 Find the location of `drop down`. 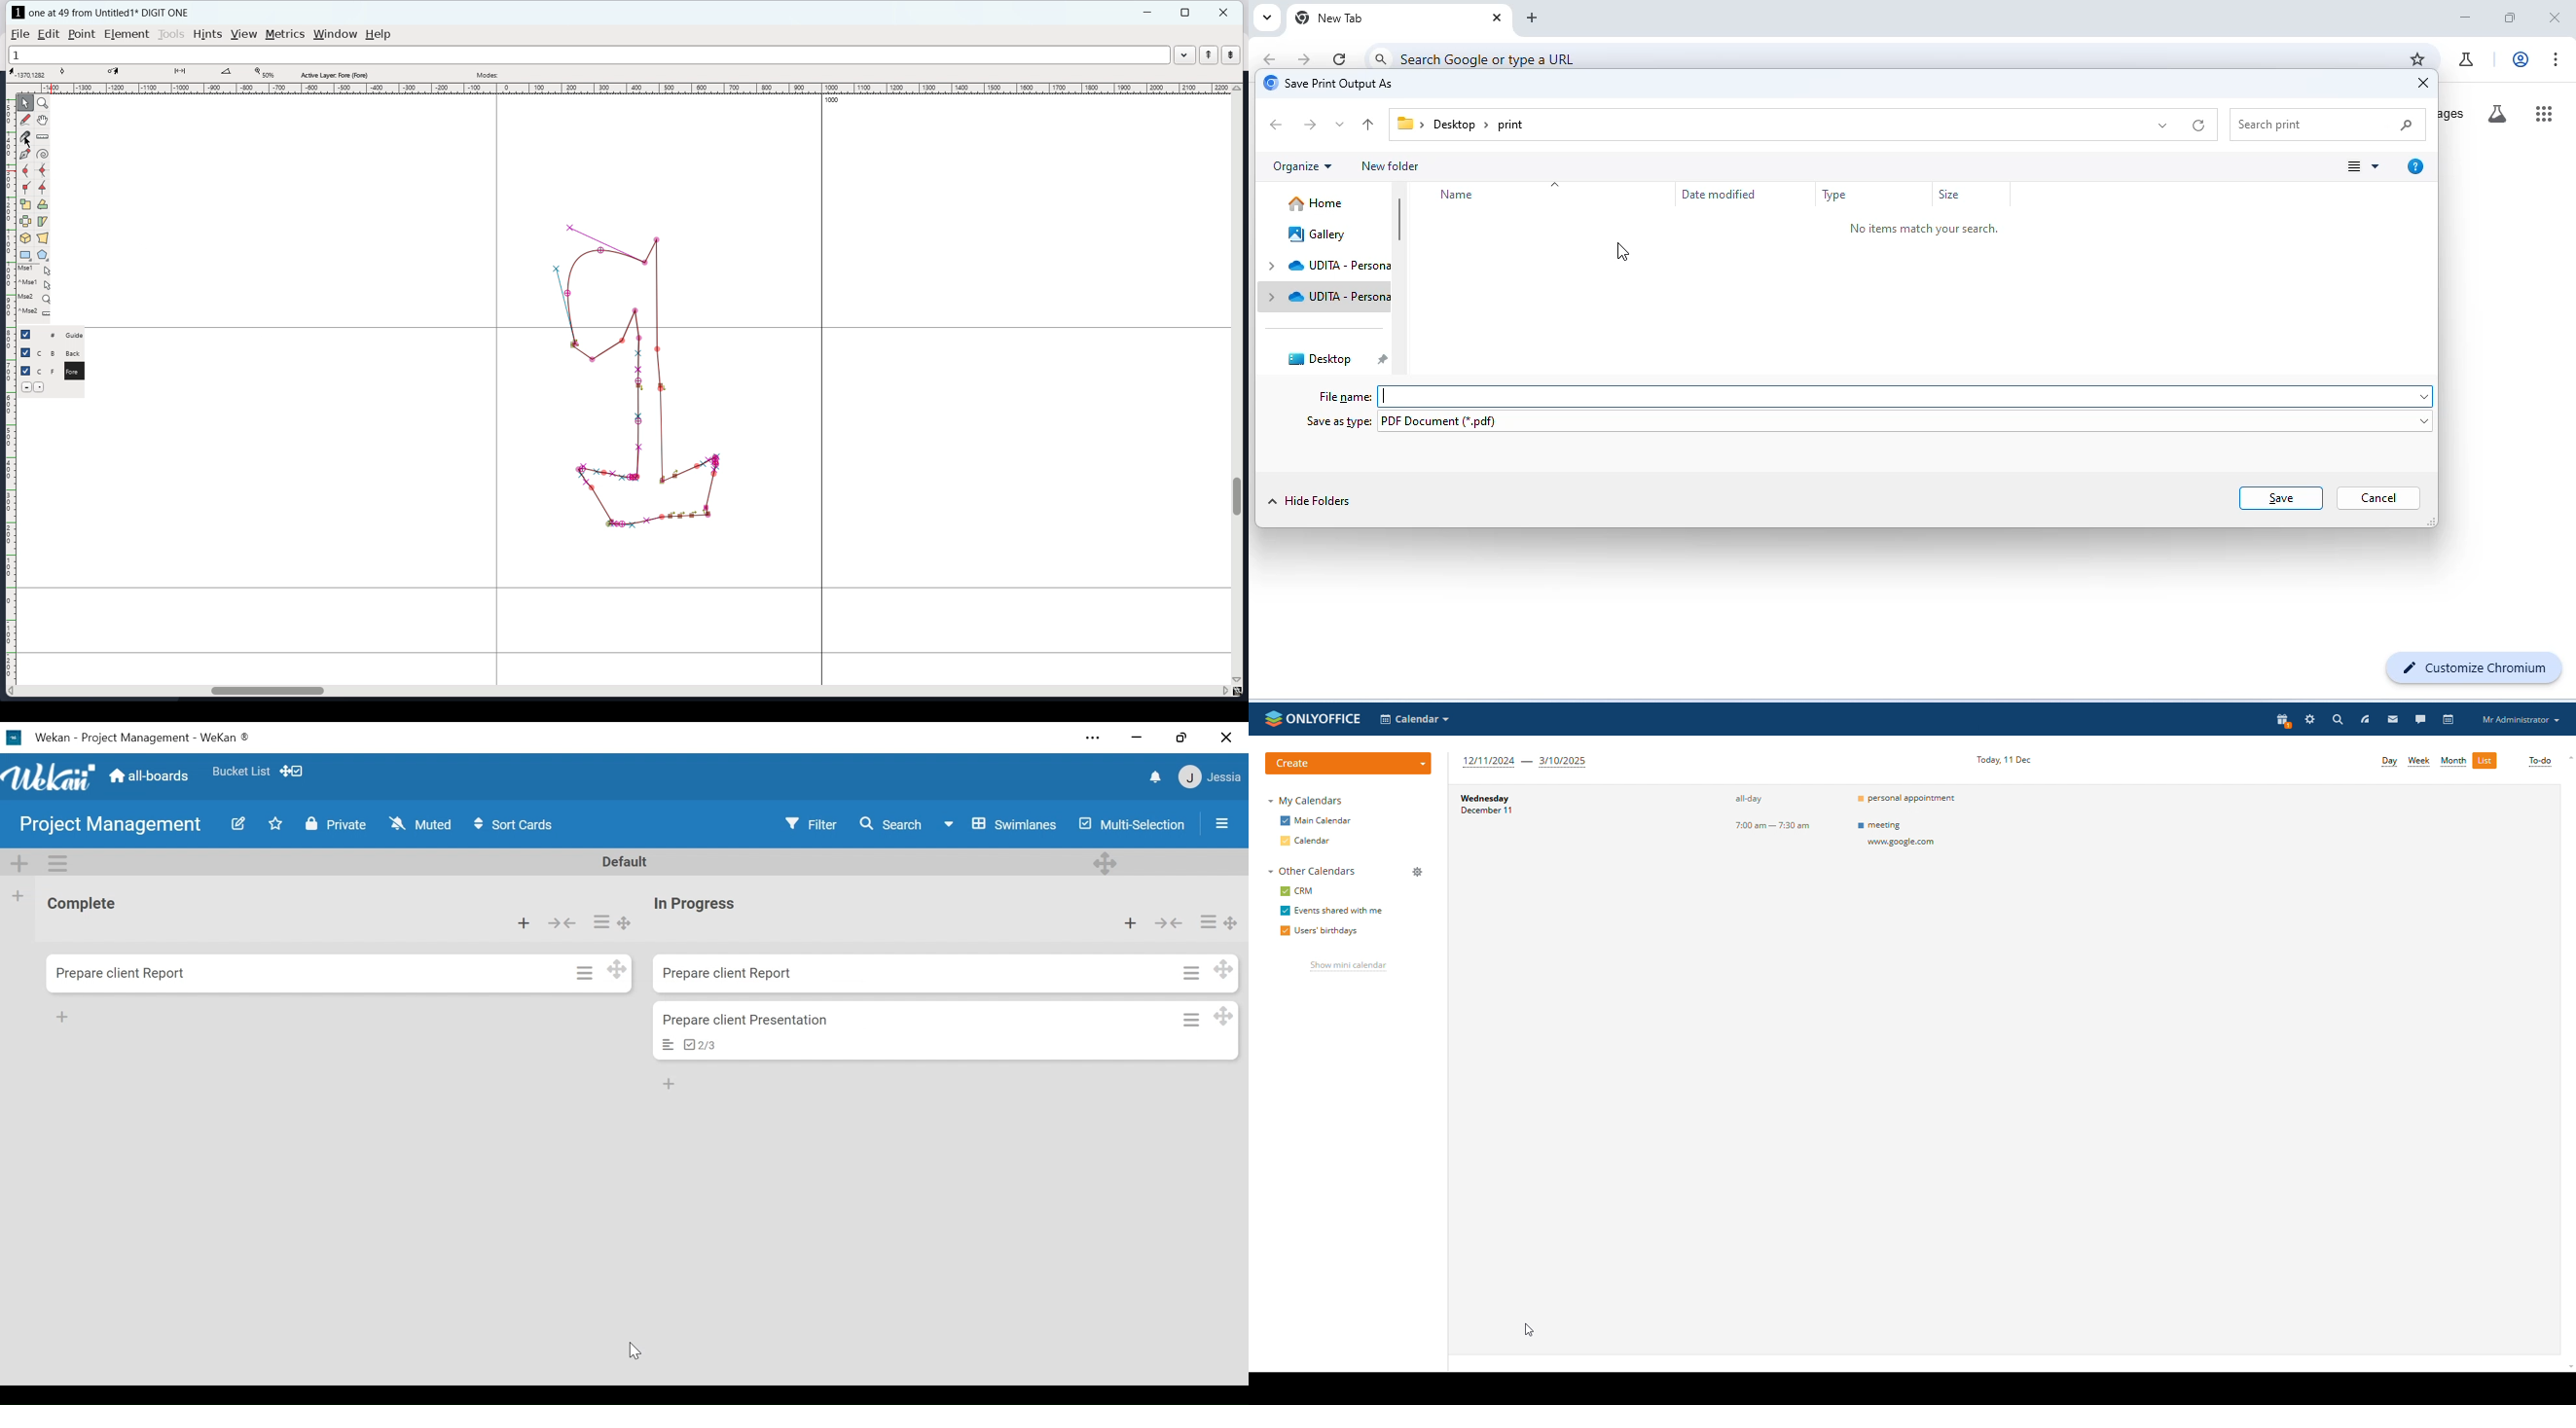

drop down is located at coordinates (2162, 125).